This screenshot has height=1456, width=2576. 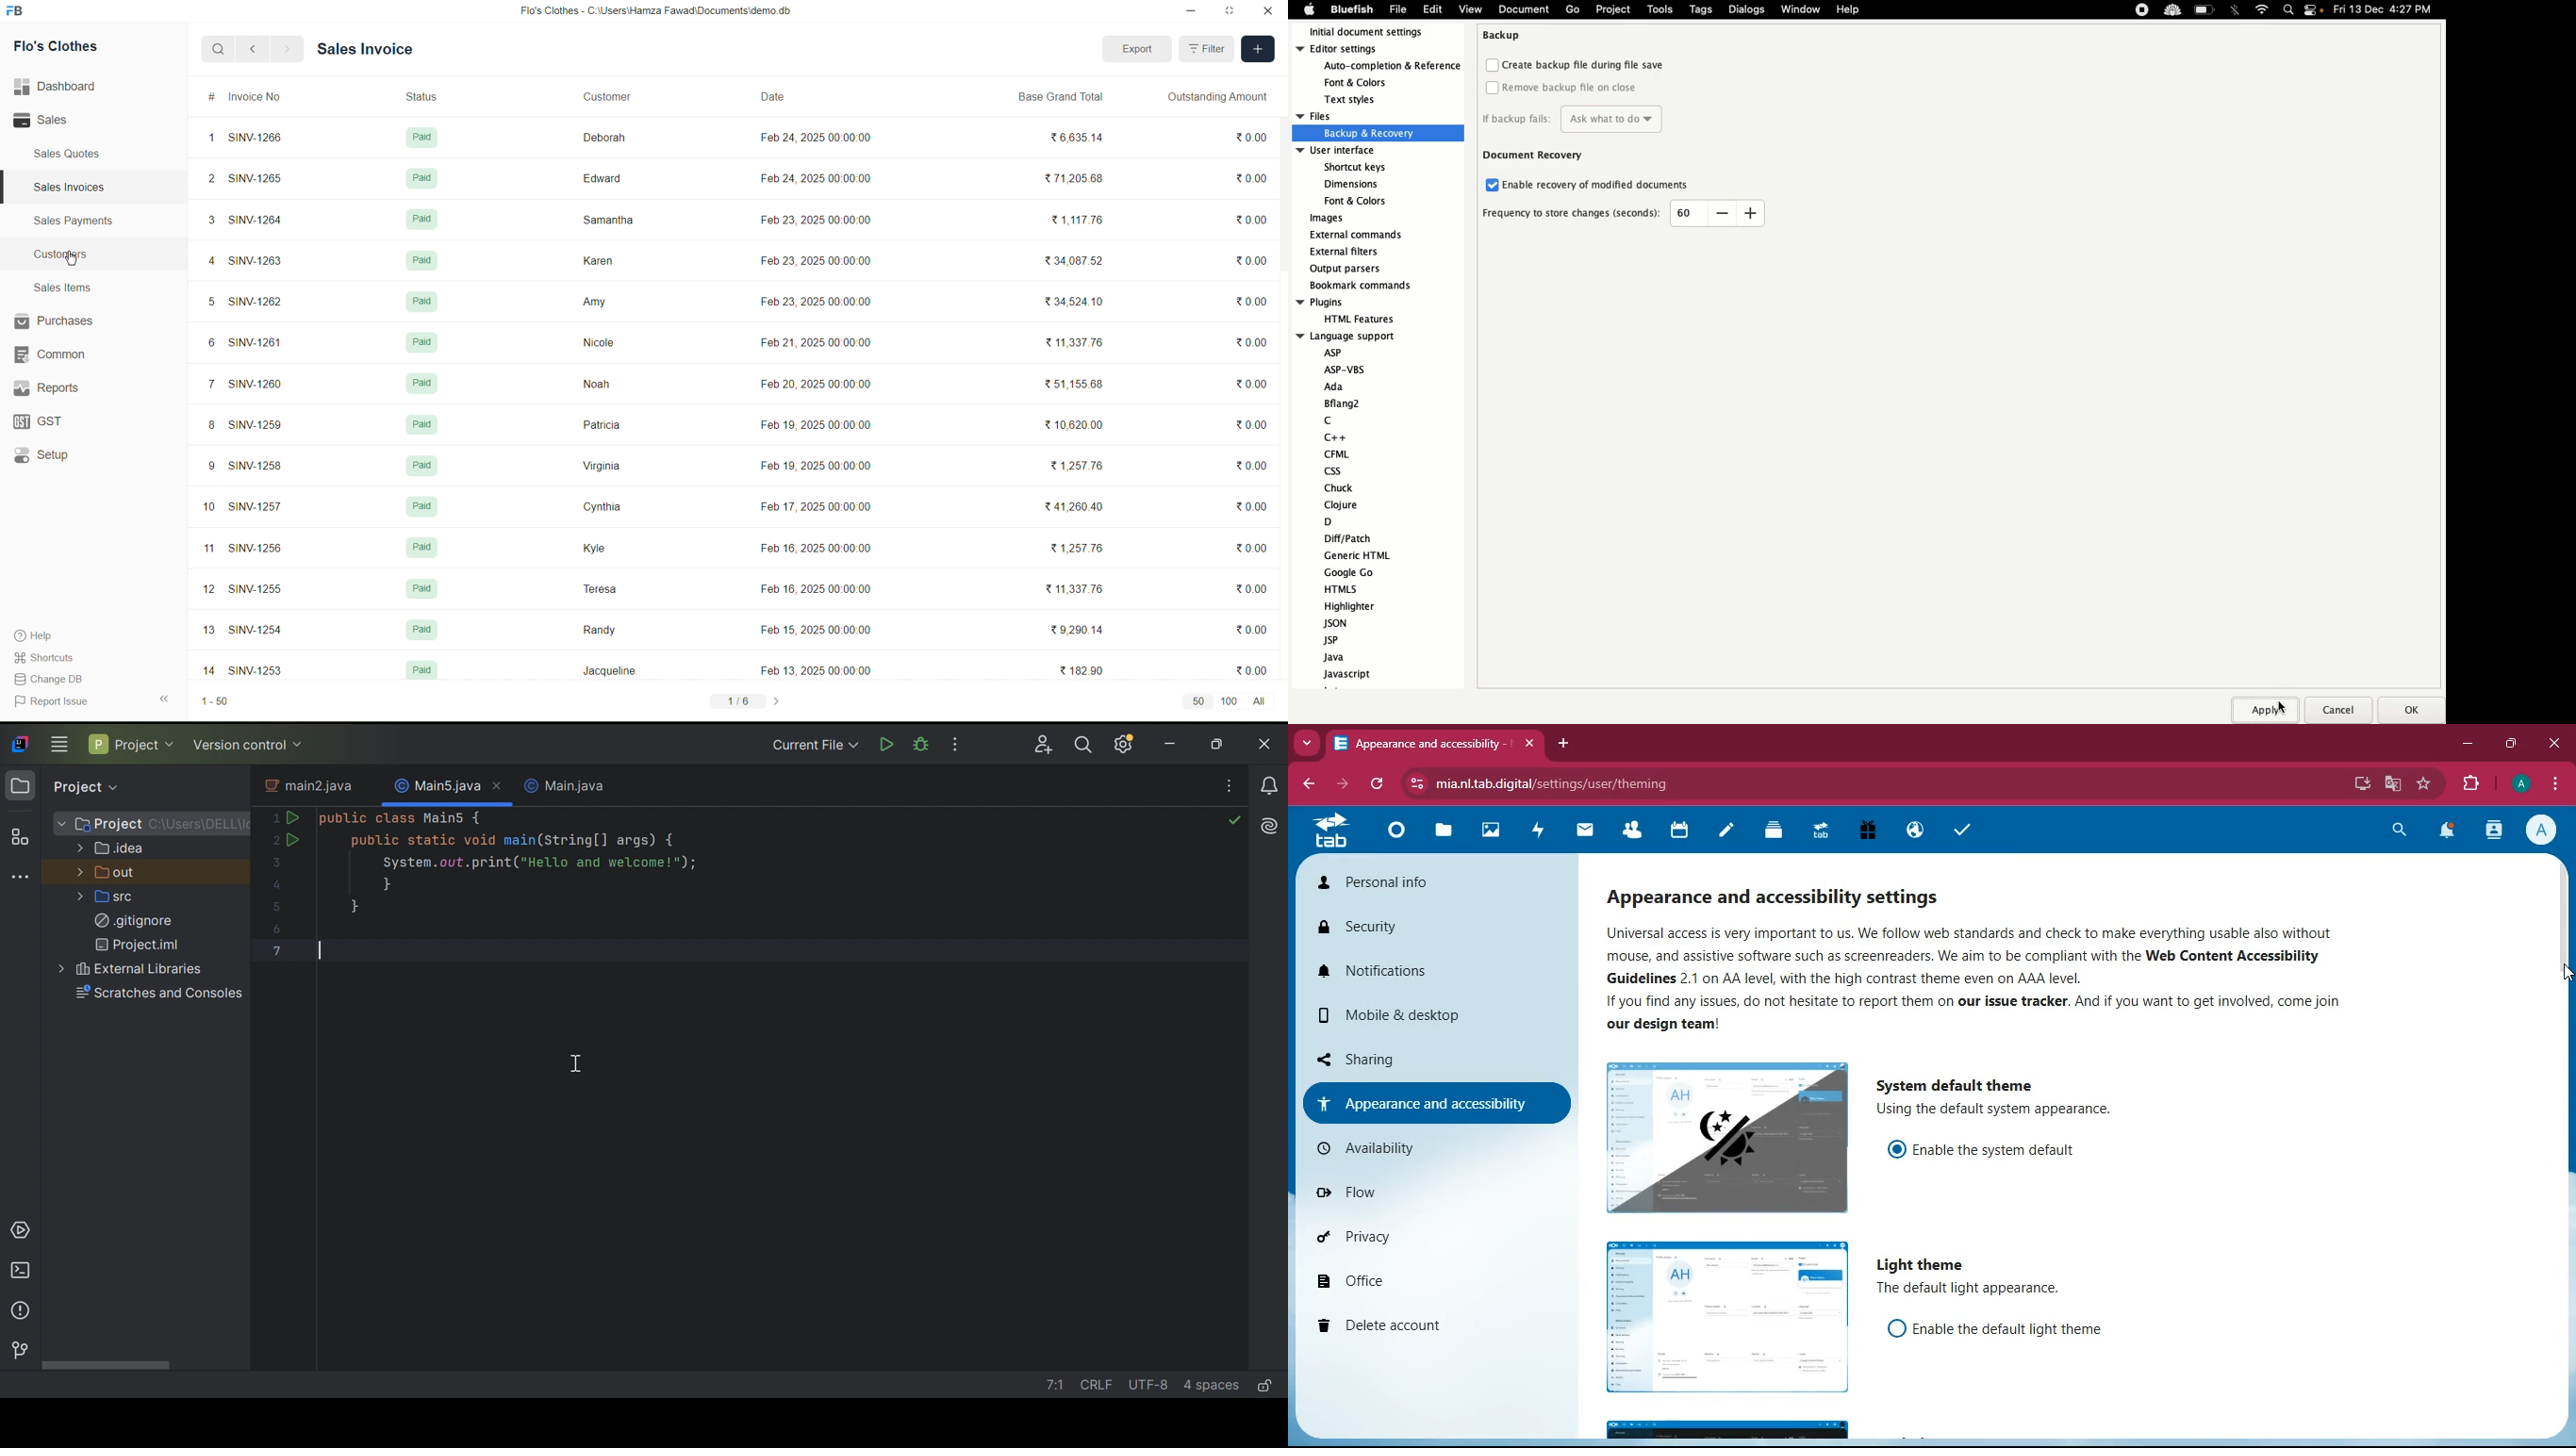 What do you see at coordinates (64, 155) in the screenshot?
I see `Sales Quotes` at bounding box center [64, 155].